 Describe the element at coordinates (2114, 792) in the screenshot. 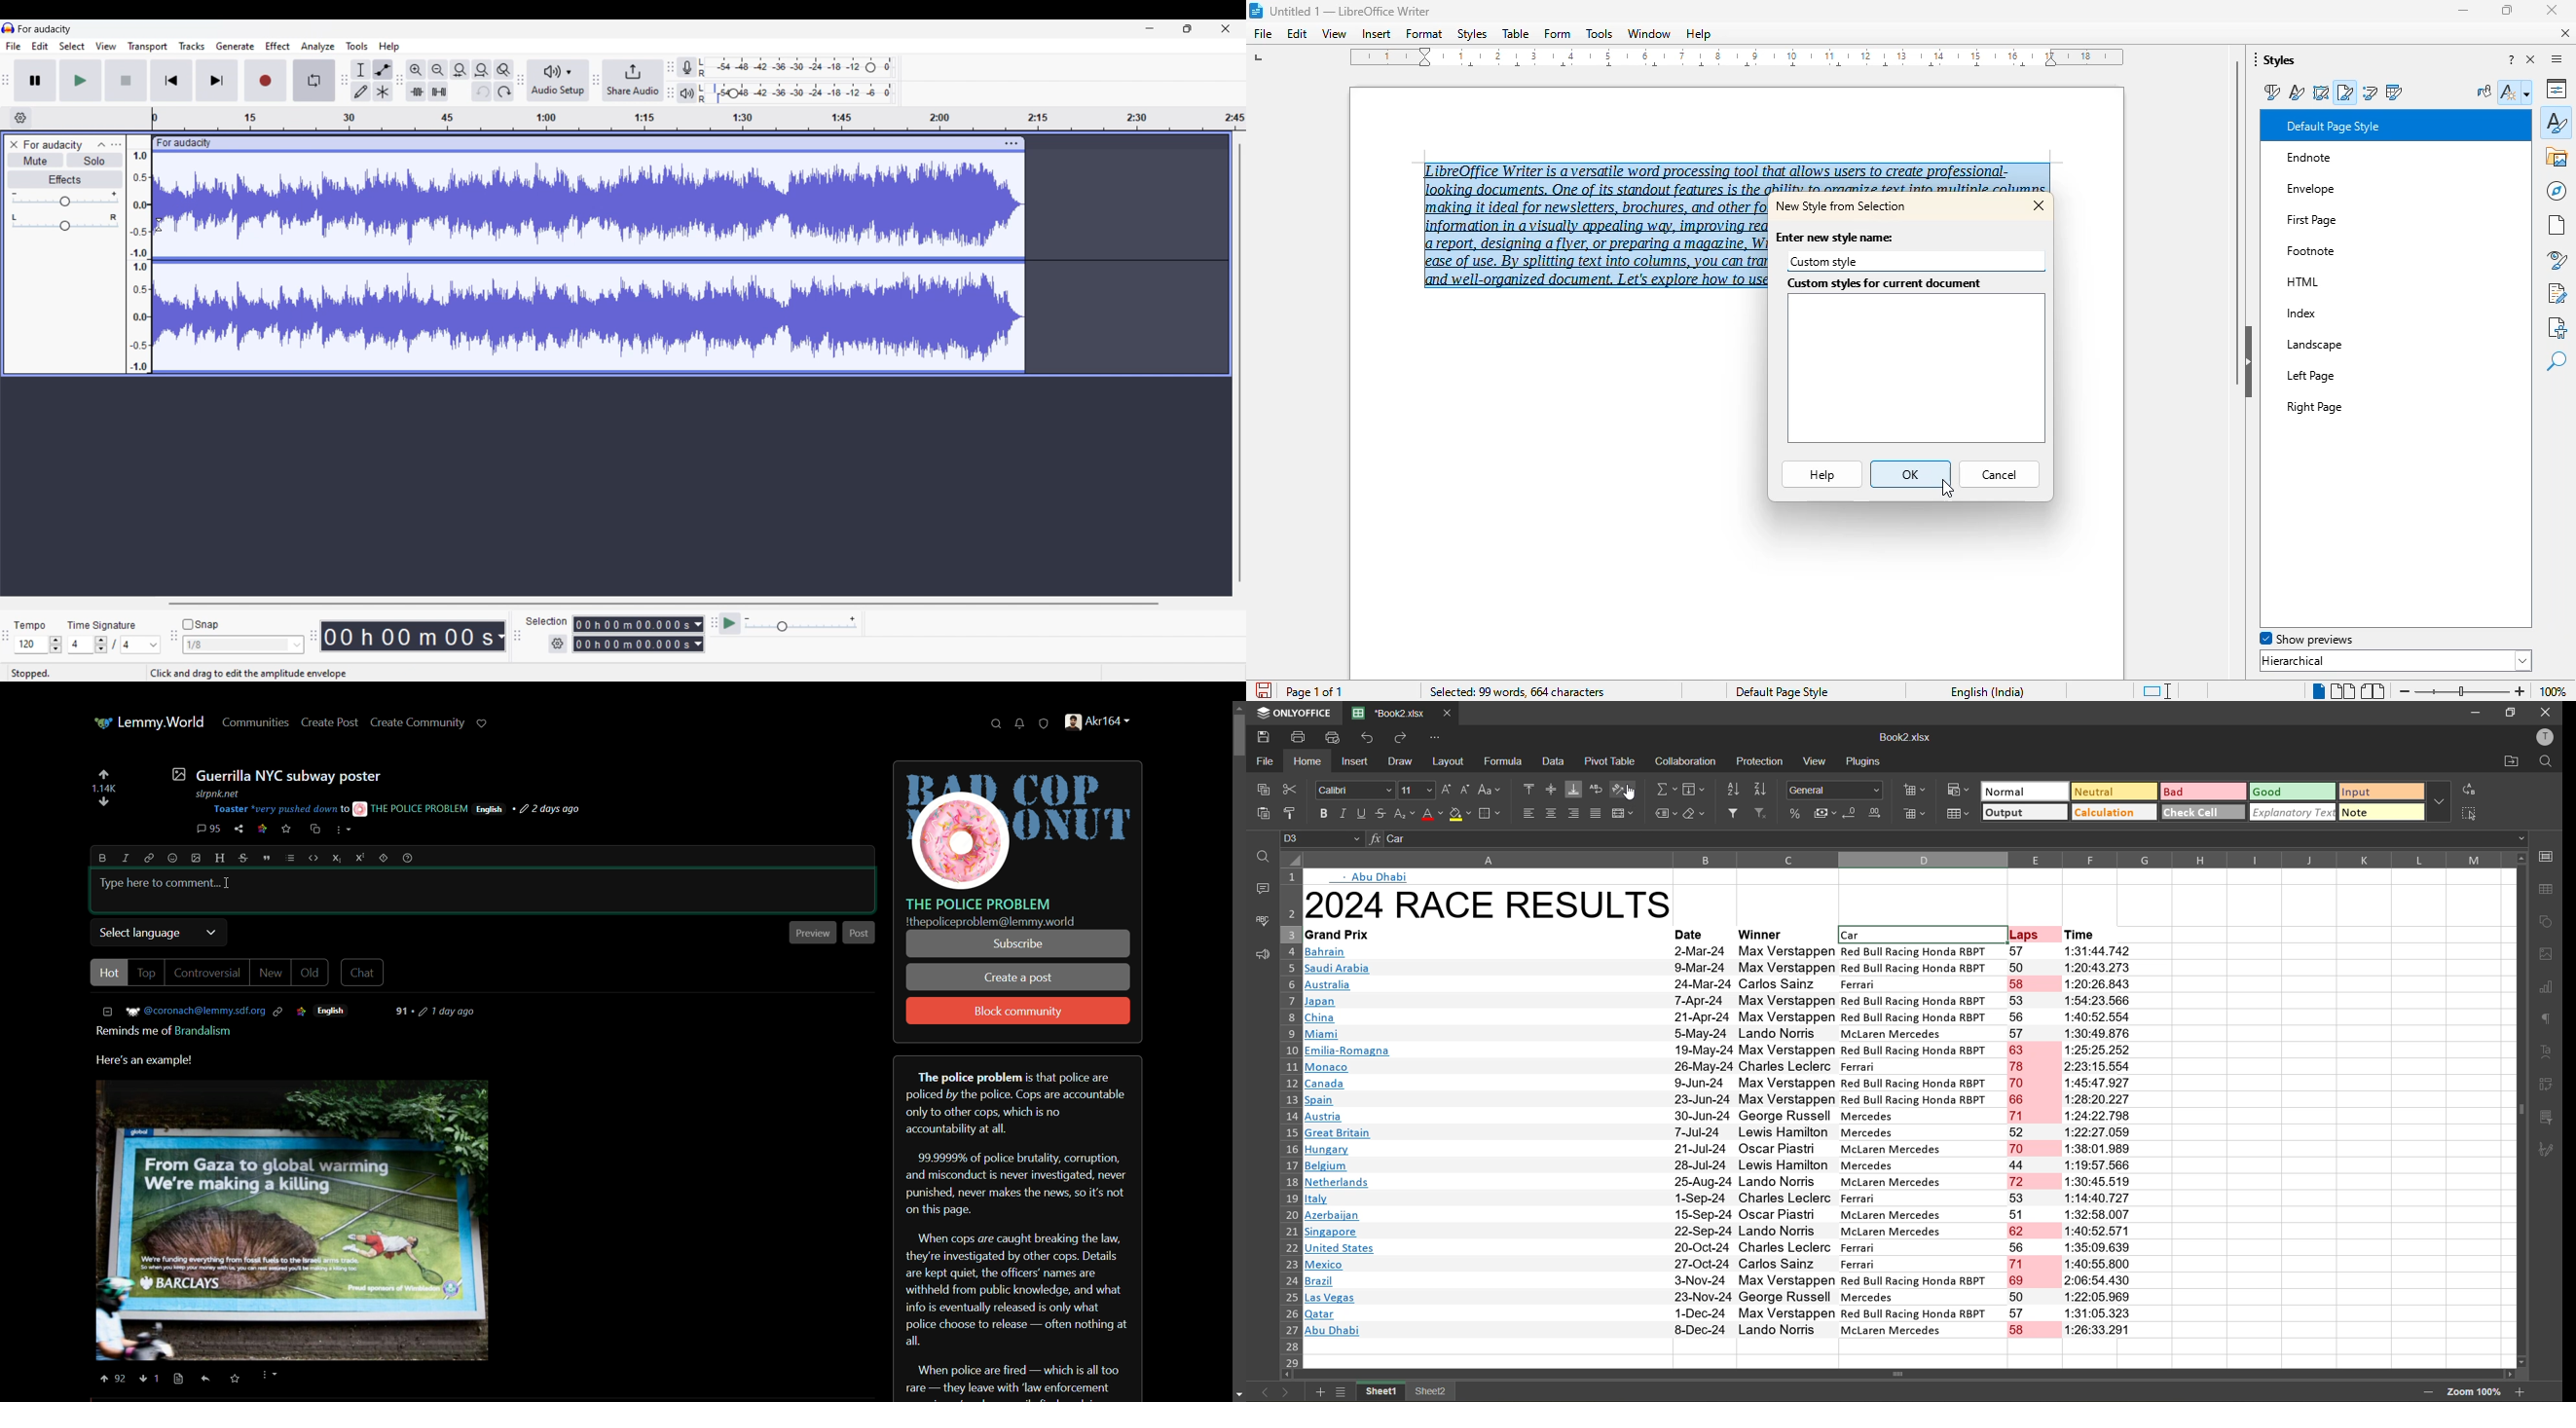

I see `neutral` at that location.